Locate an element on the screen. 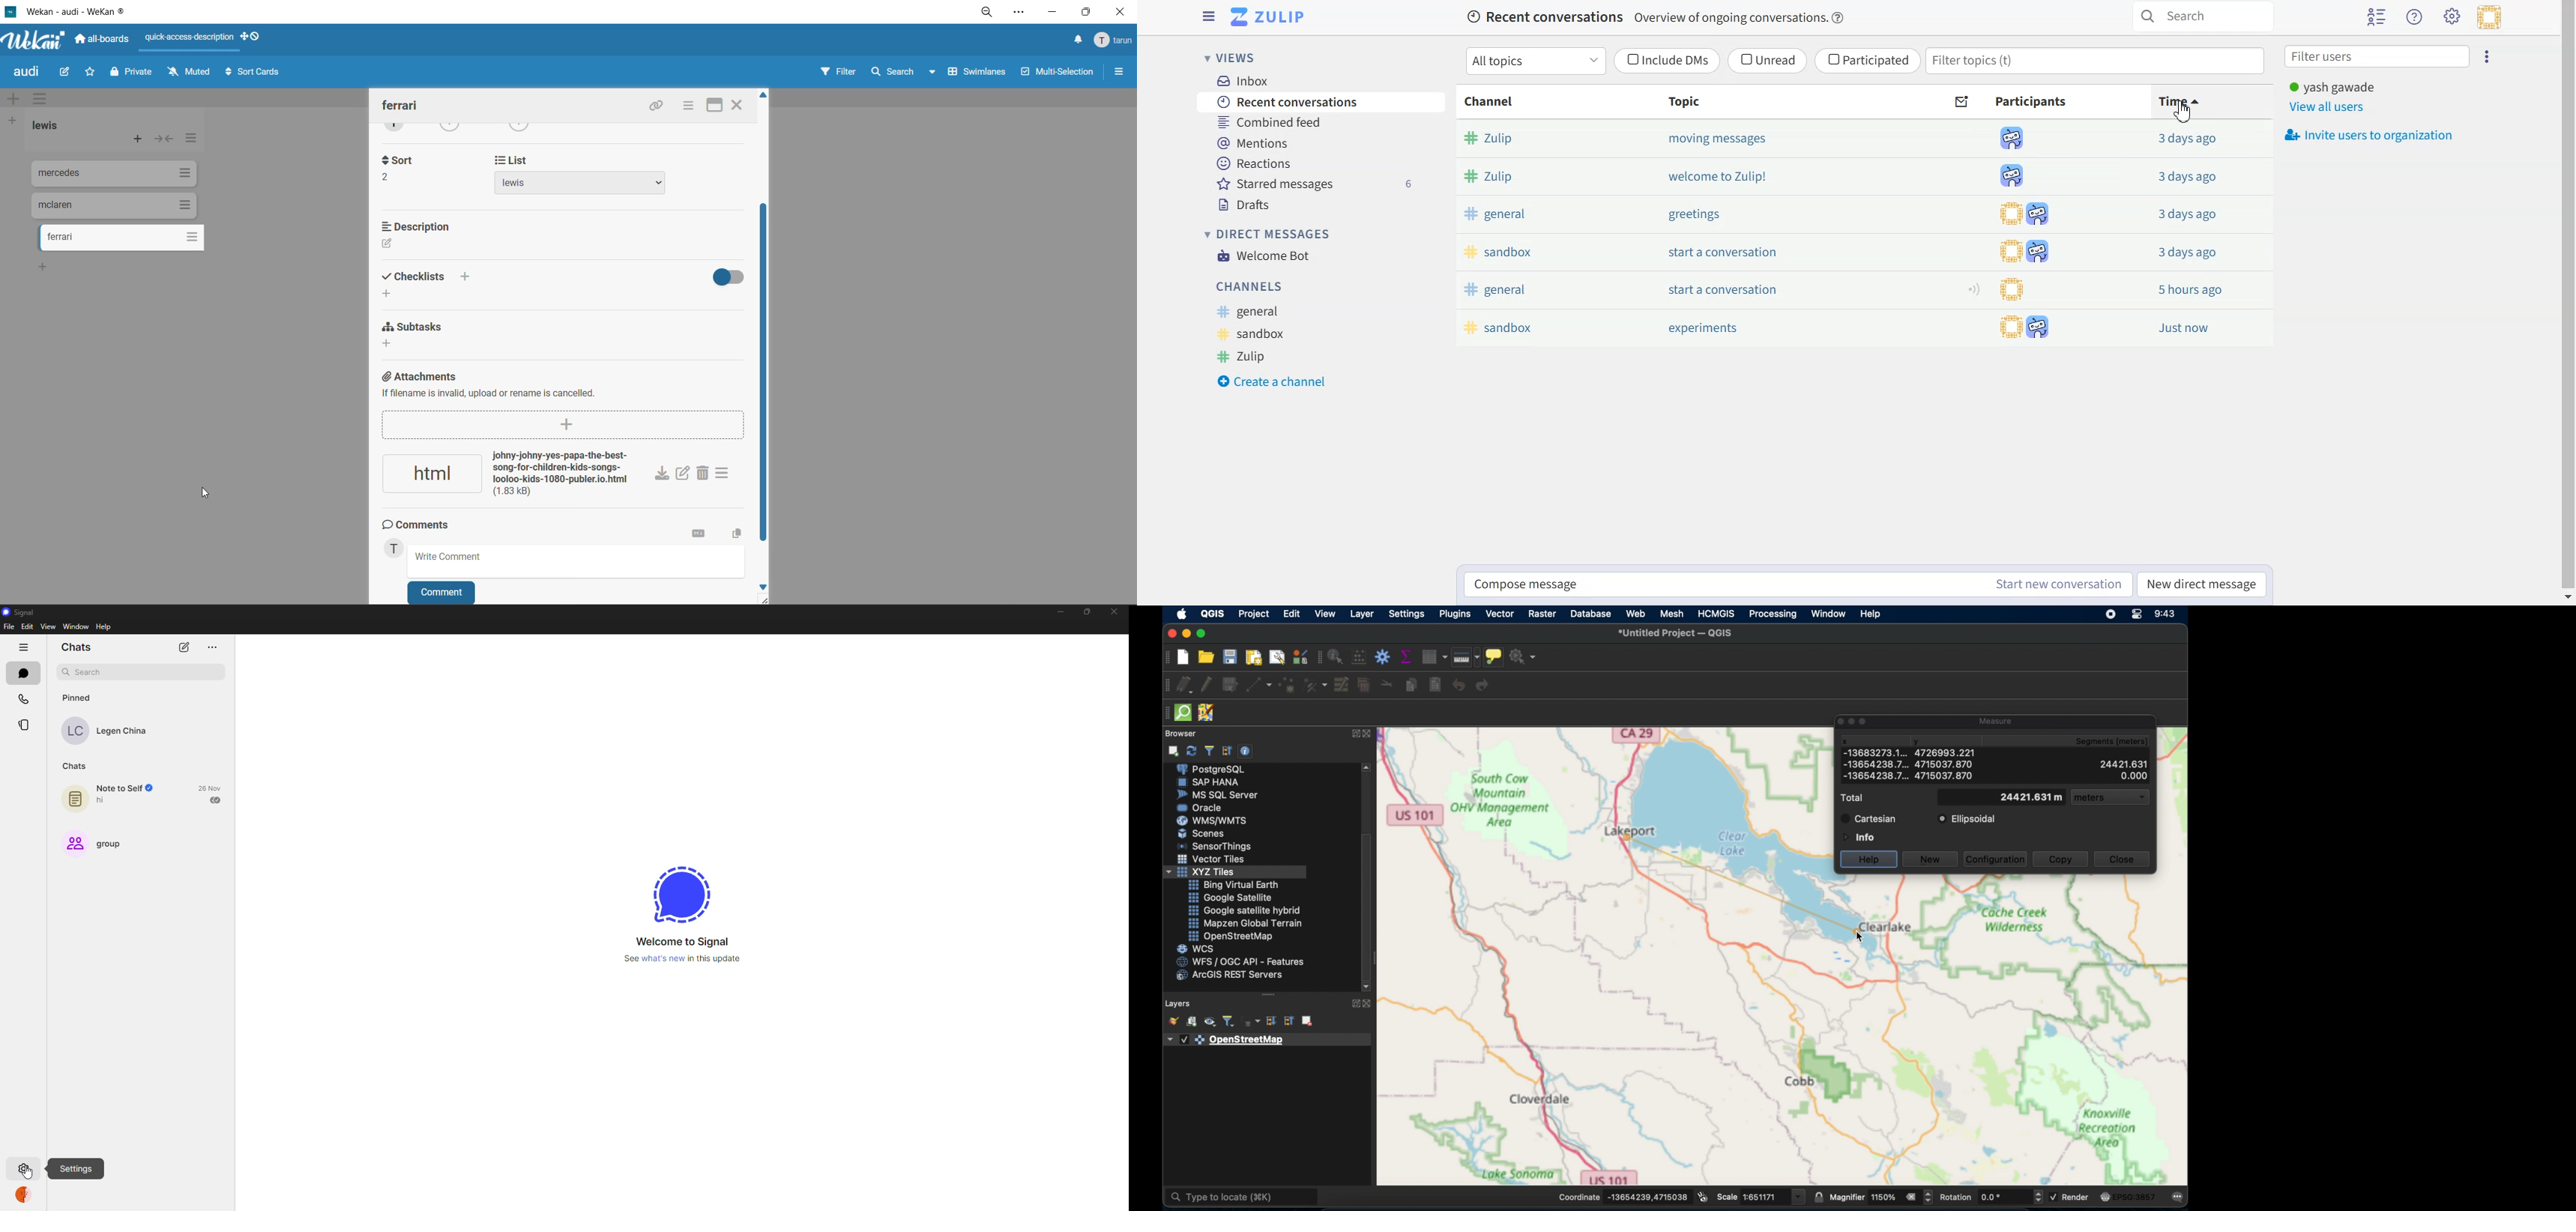 Image resolution: width=2576 pixels, height=1232 pixels. toggle editing is located at coordinates (1205, 683).